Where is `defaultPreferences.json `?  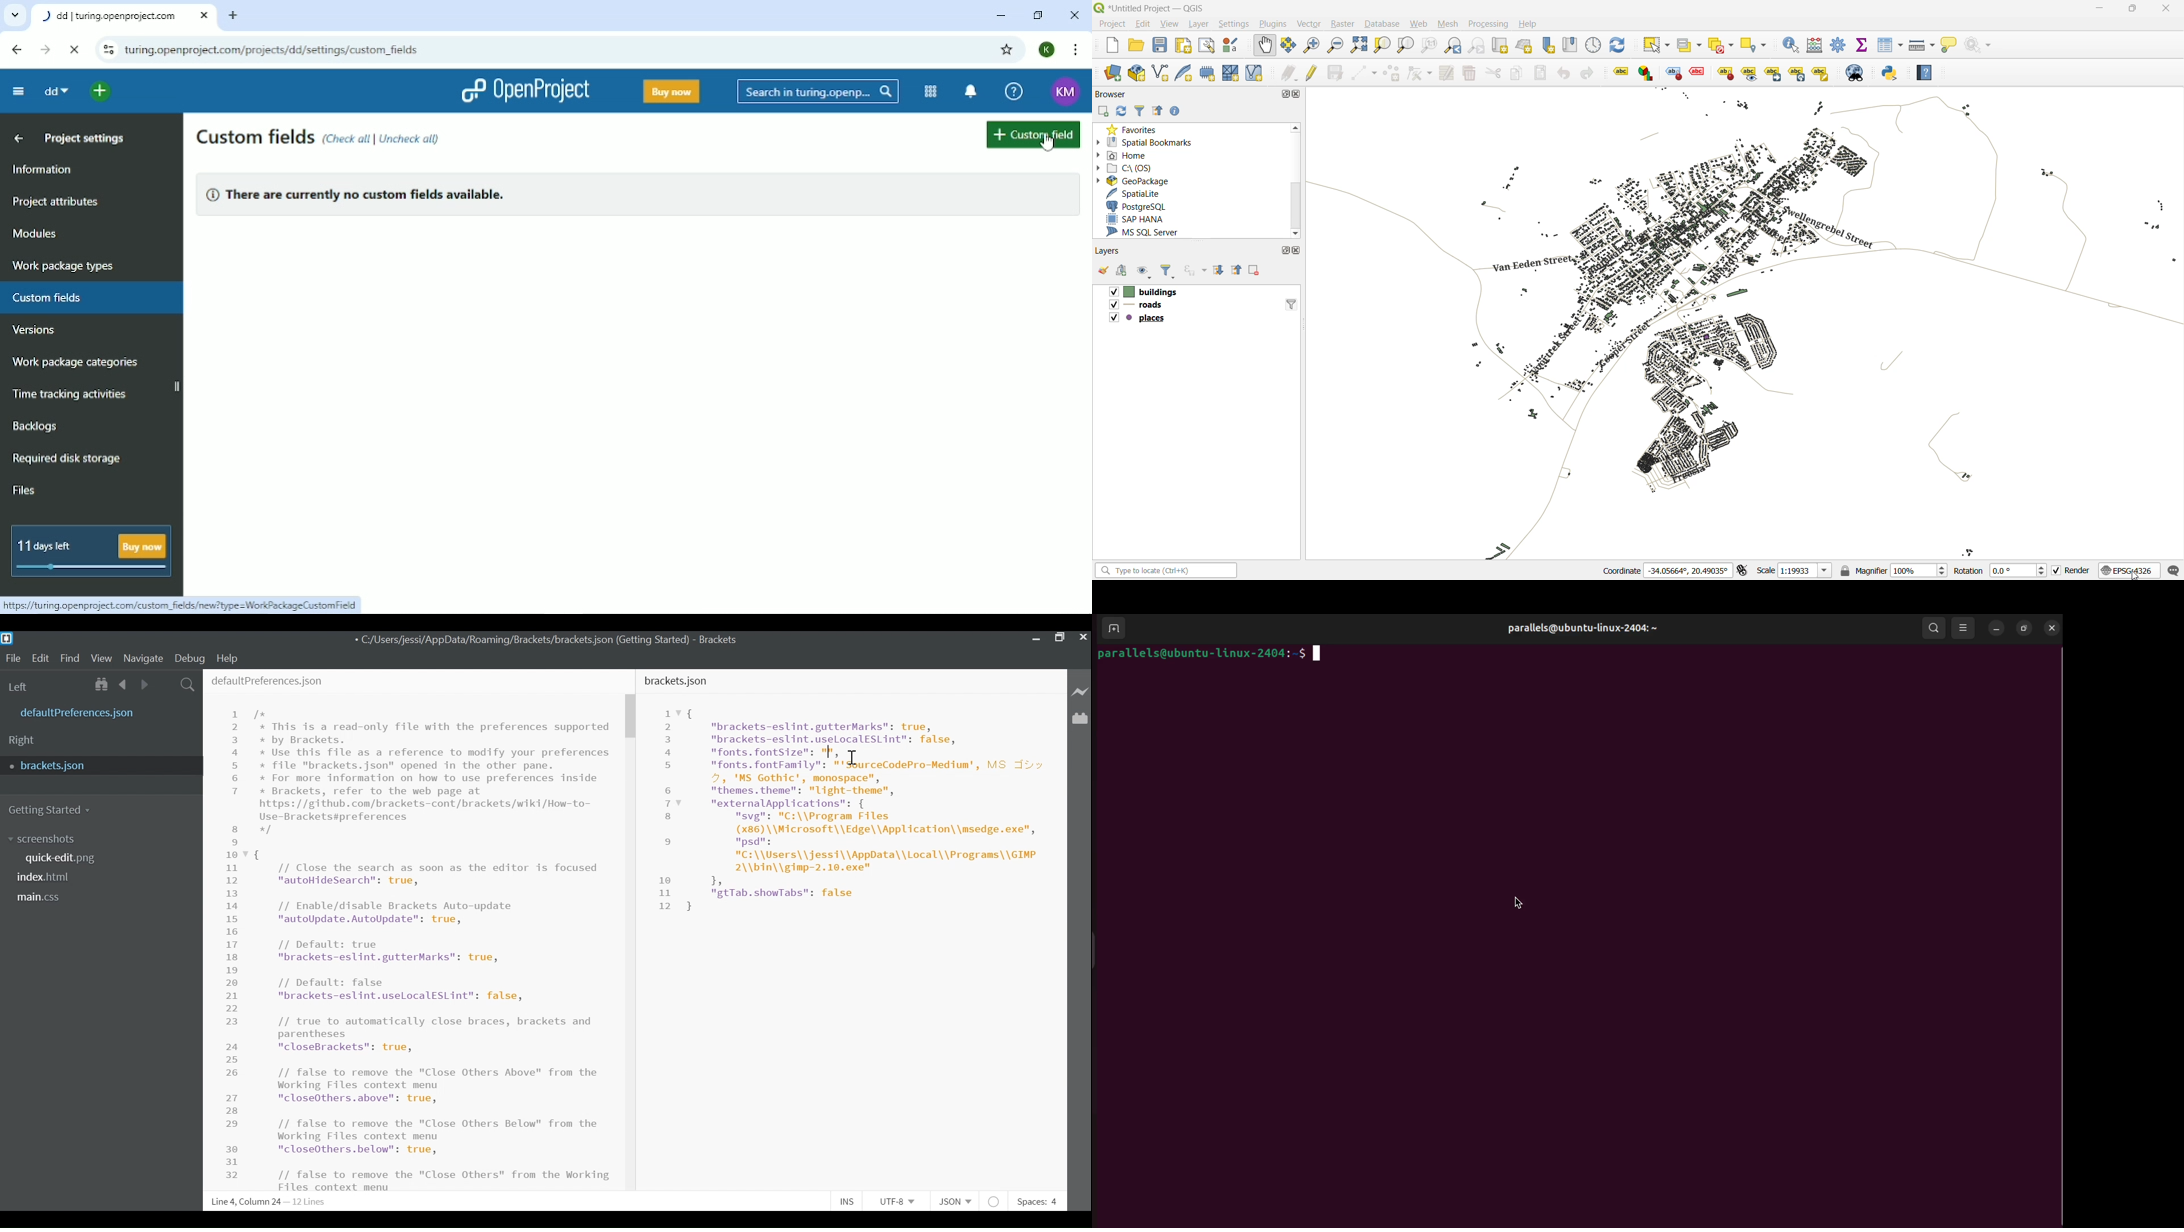
defaultPreferences.json  is located at coordinates (281, 678).